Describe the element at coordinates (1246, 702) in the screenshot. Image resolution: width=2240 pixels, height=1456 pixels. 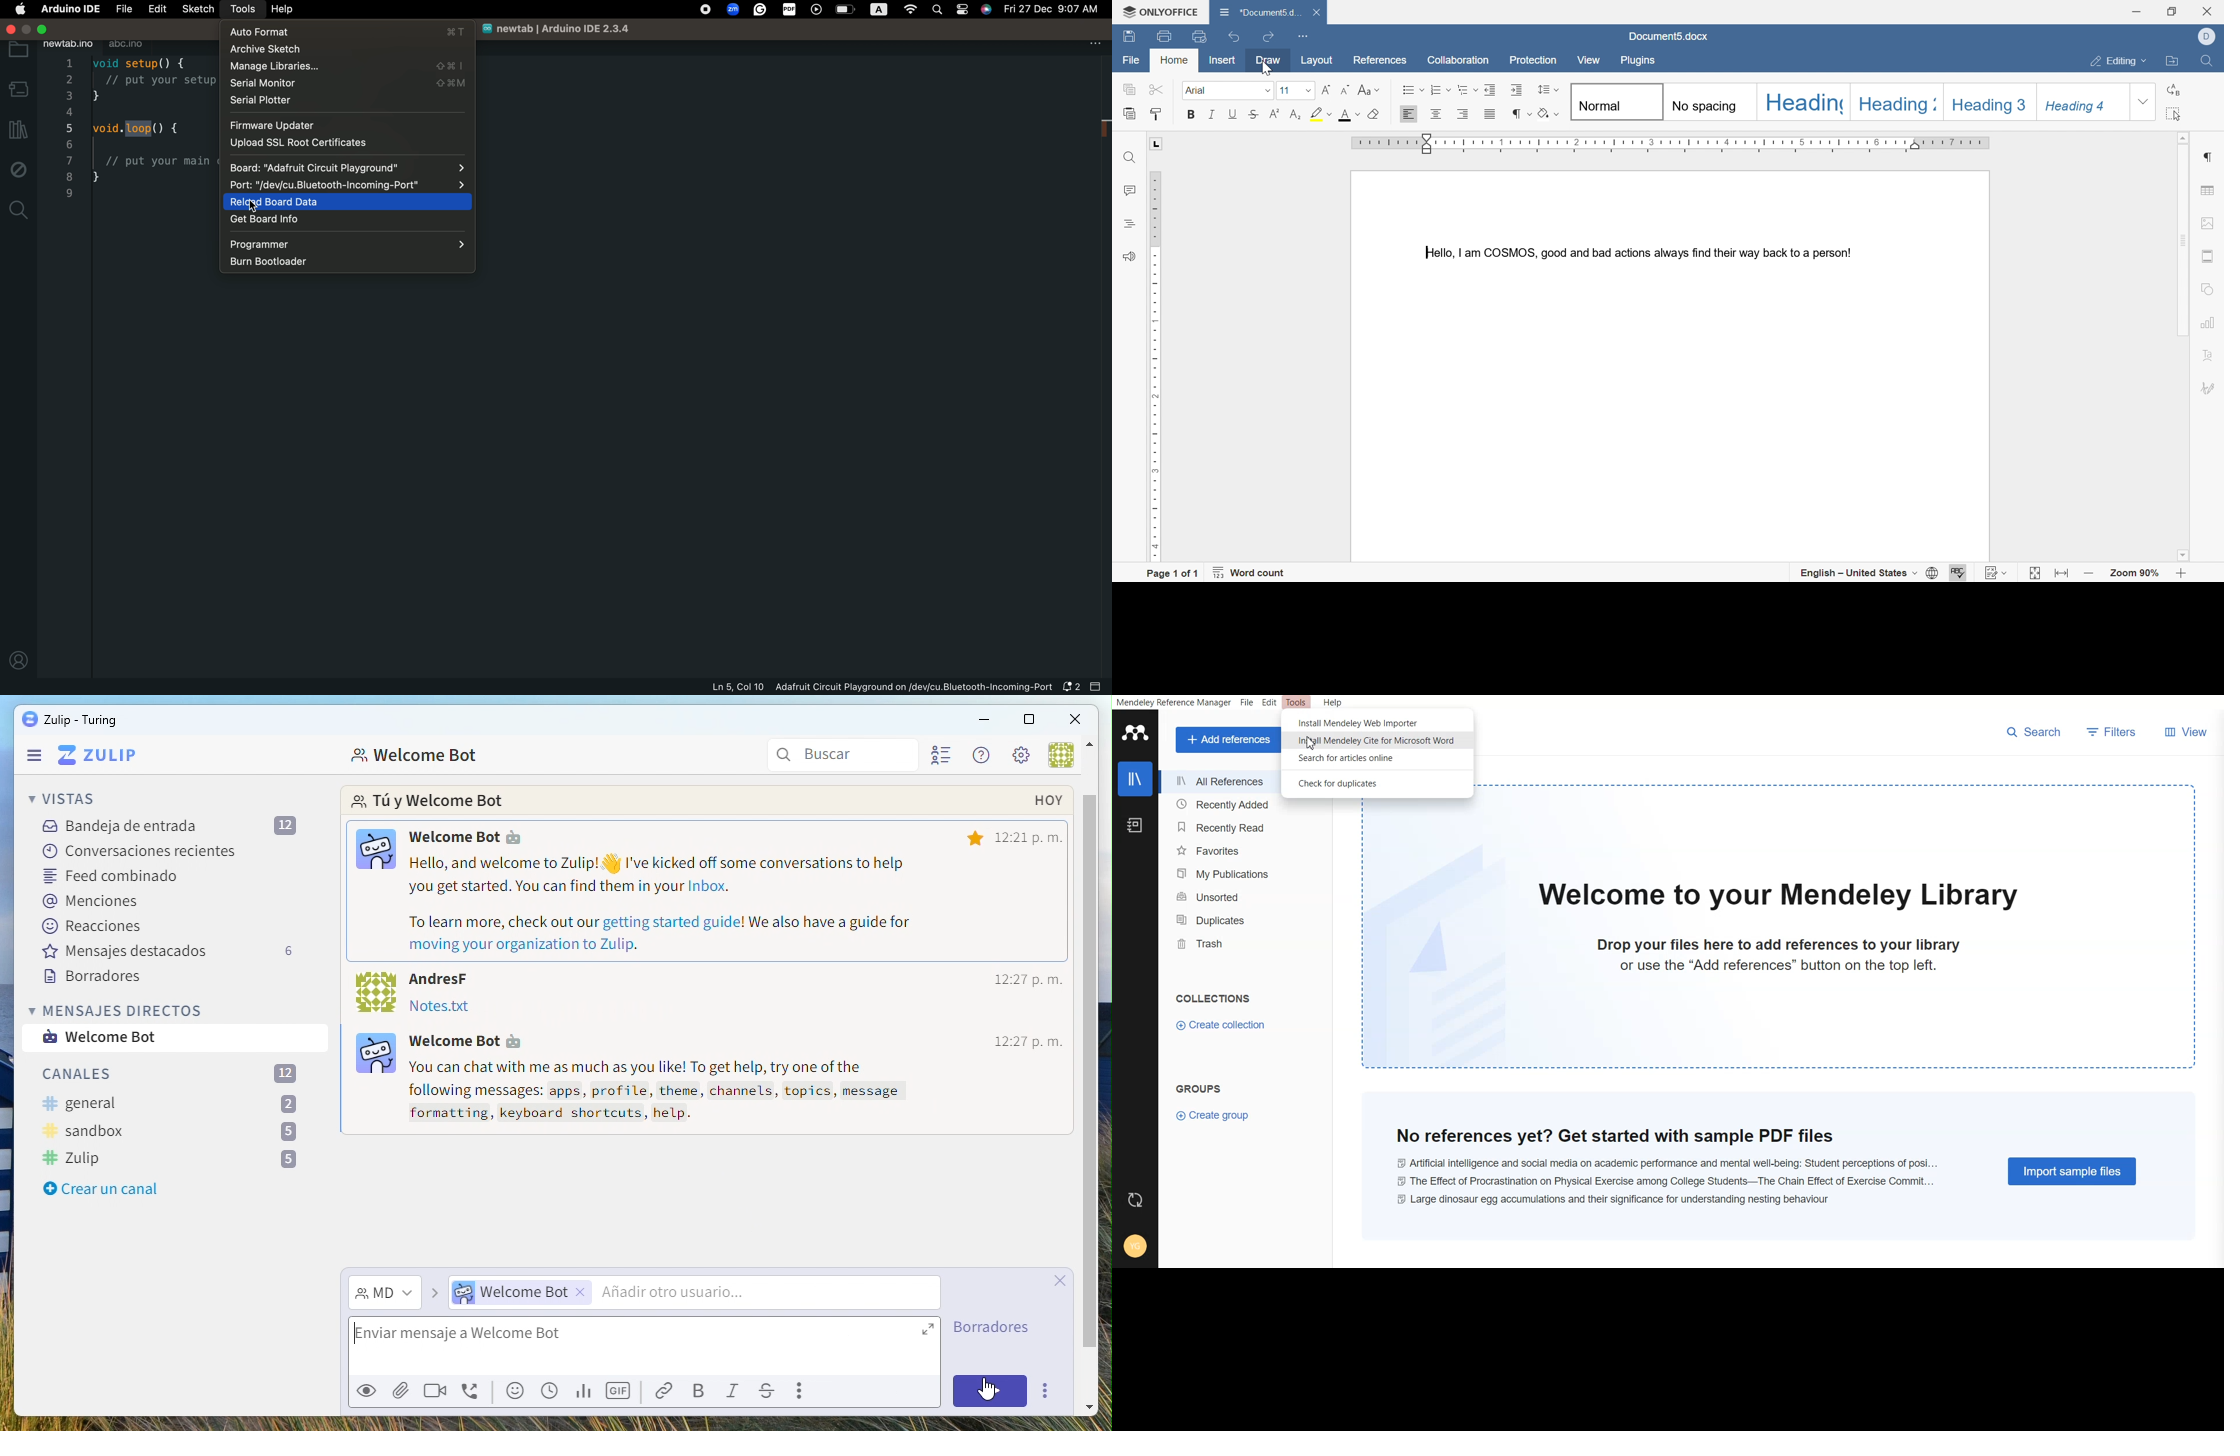
I see `File` at that location.